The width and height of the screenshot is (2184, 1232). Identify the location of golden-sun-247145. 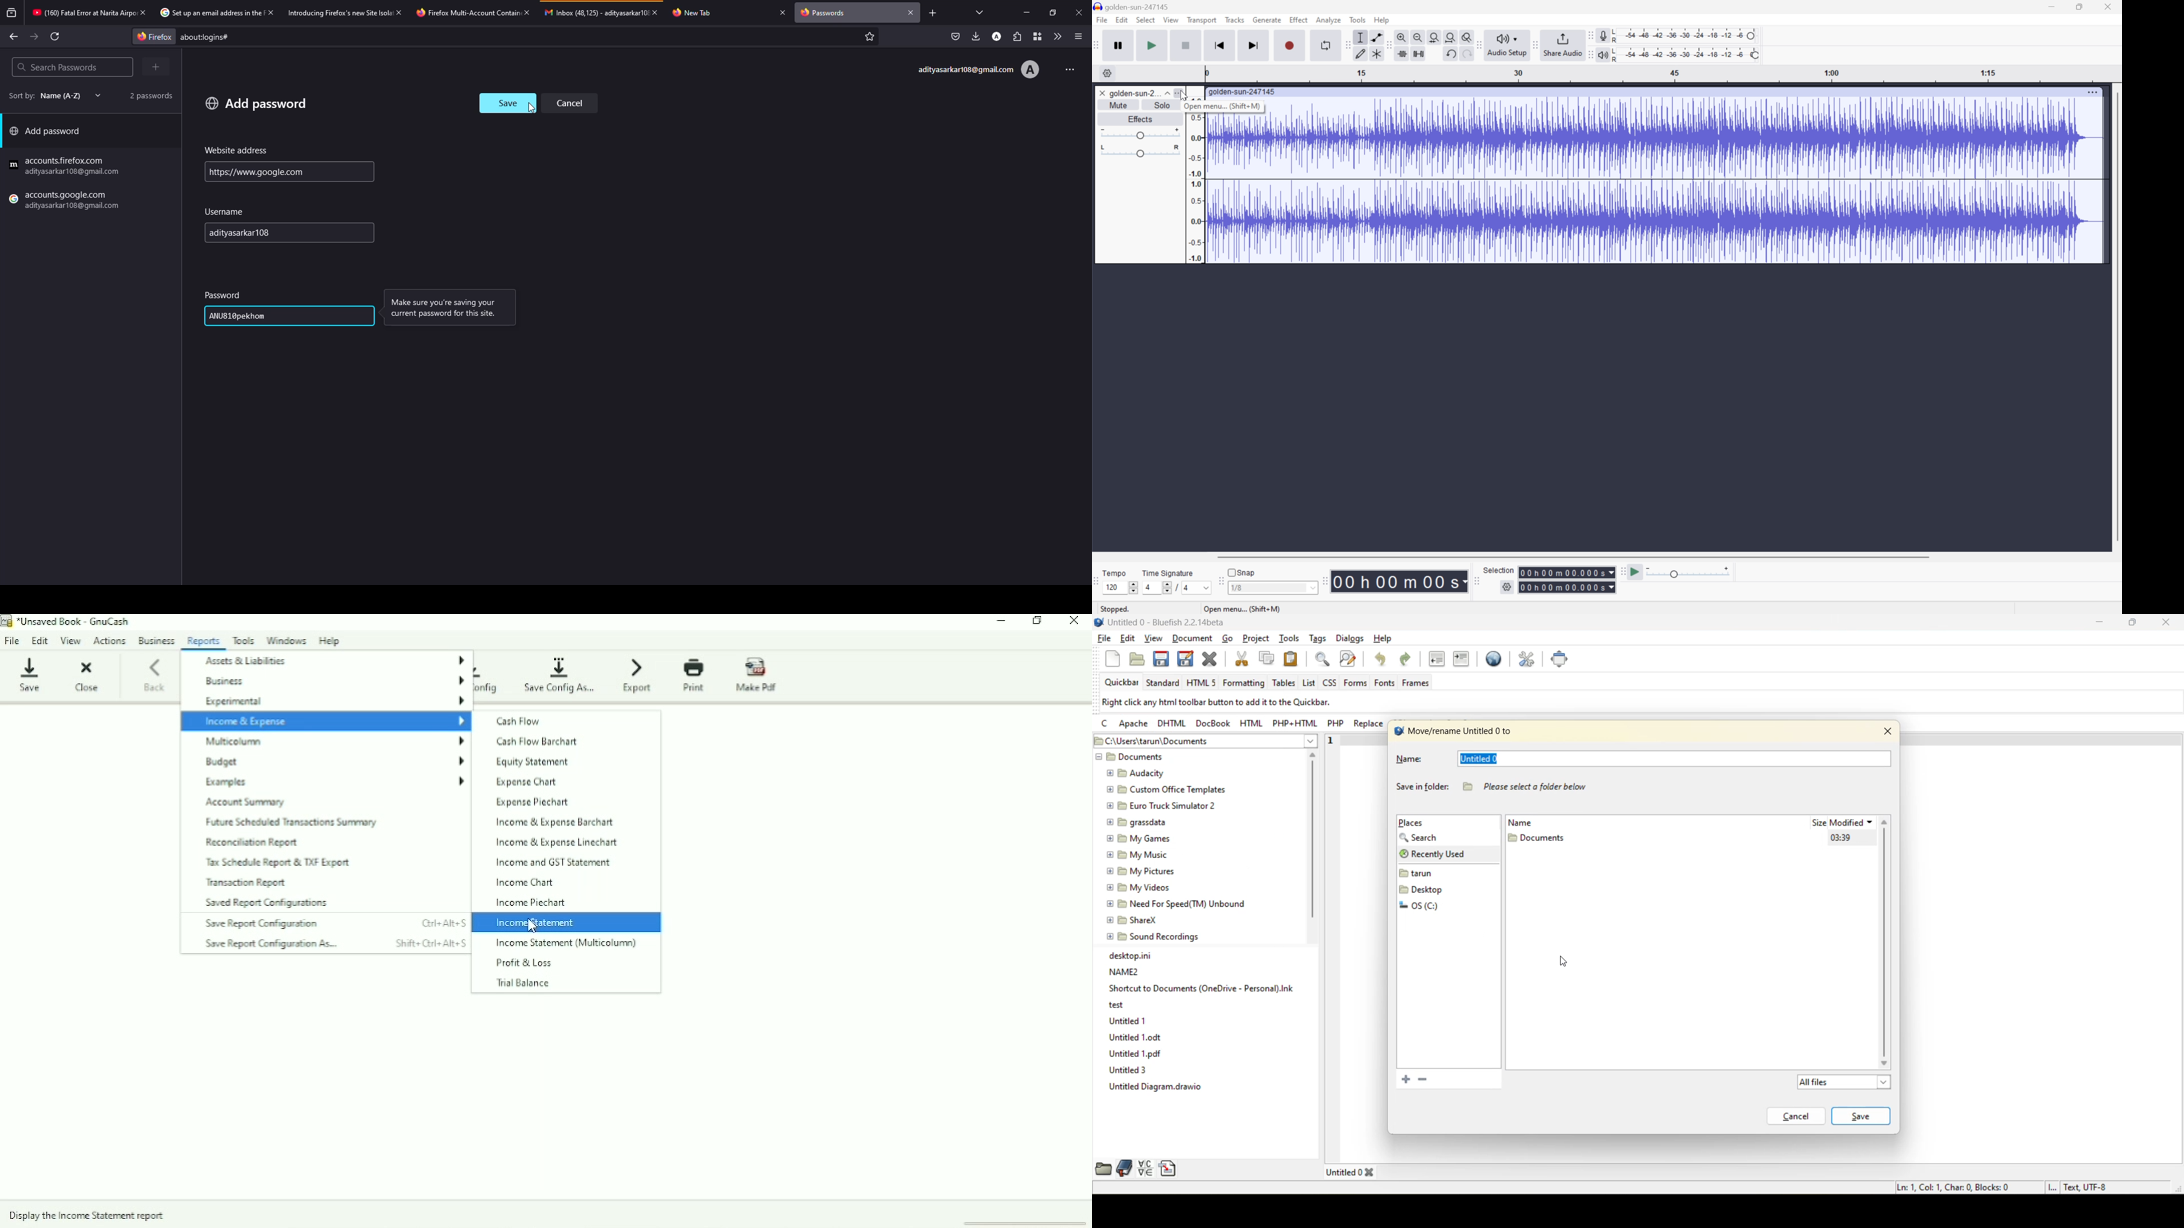
(1133, 6).